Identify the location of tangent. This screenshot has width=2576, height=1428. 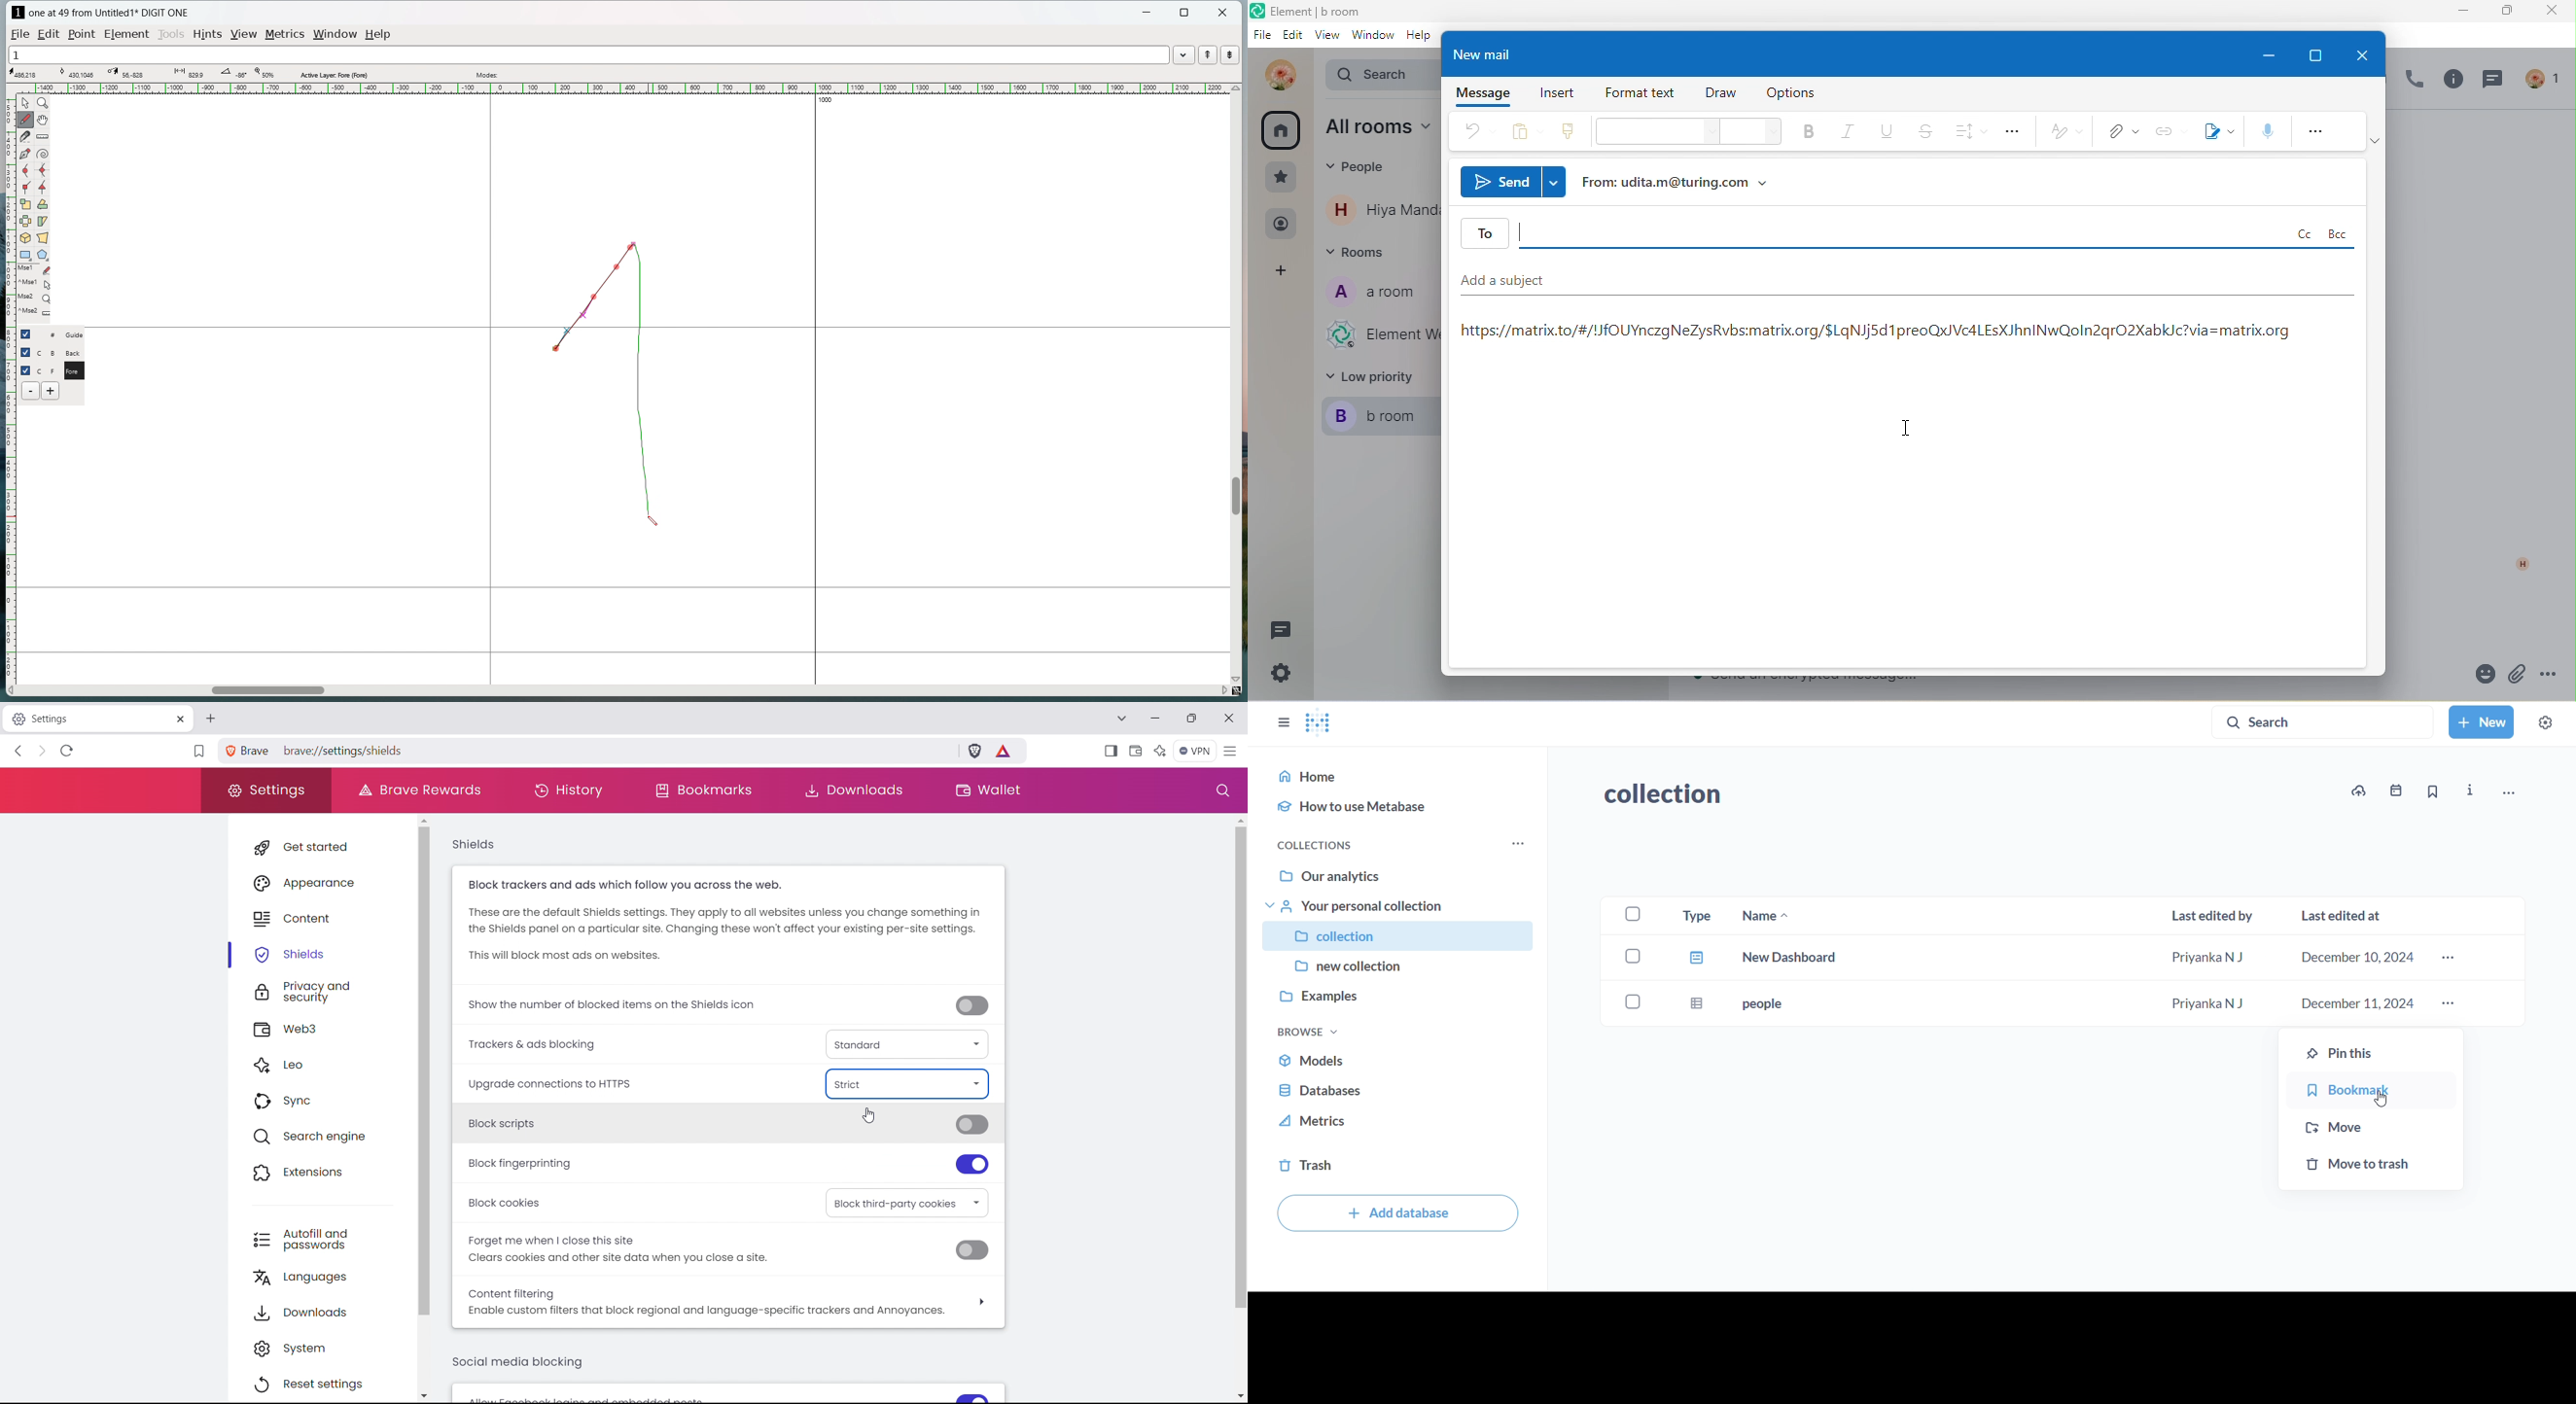
(77, 72).